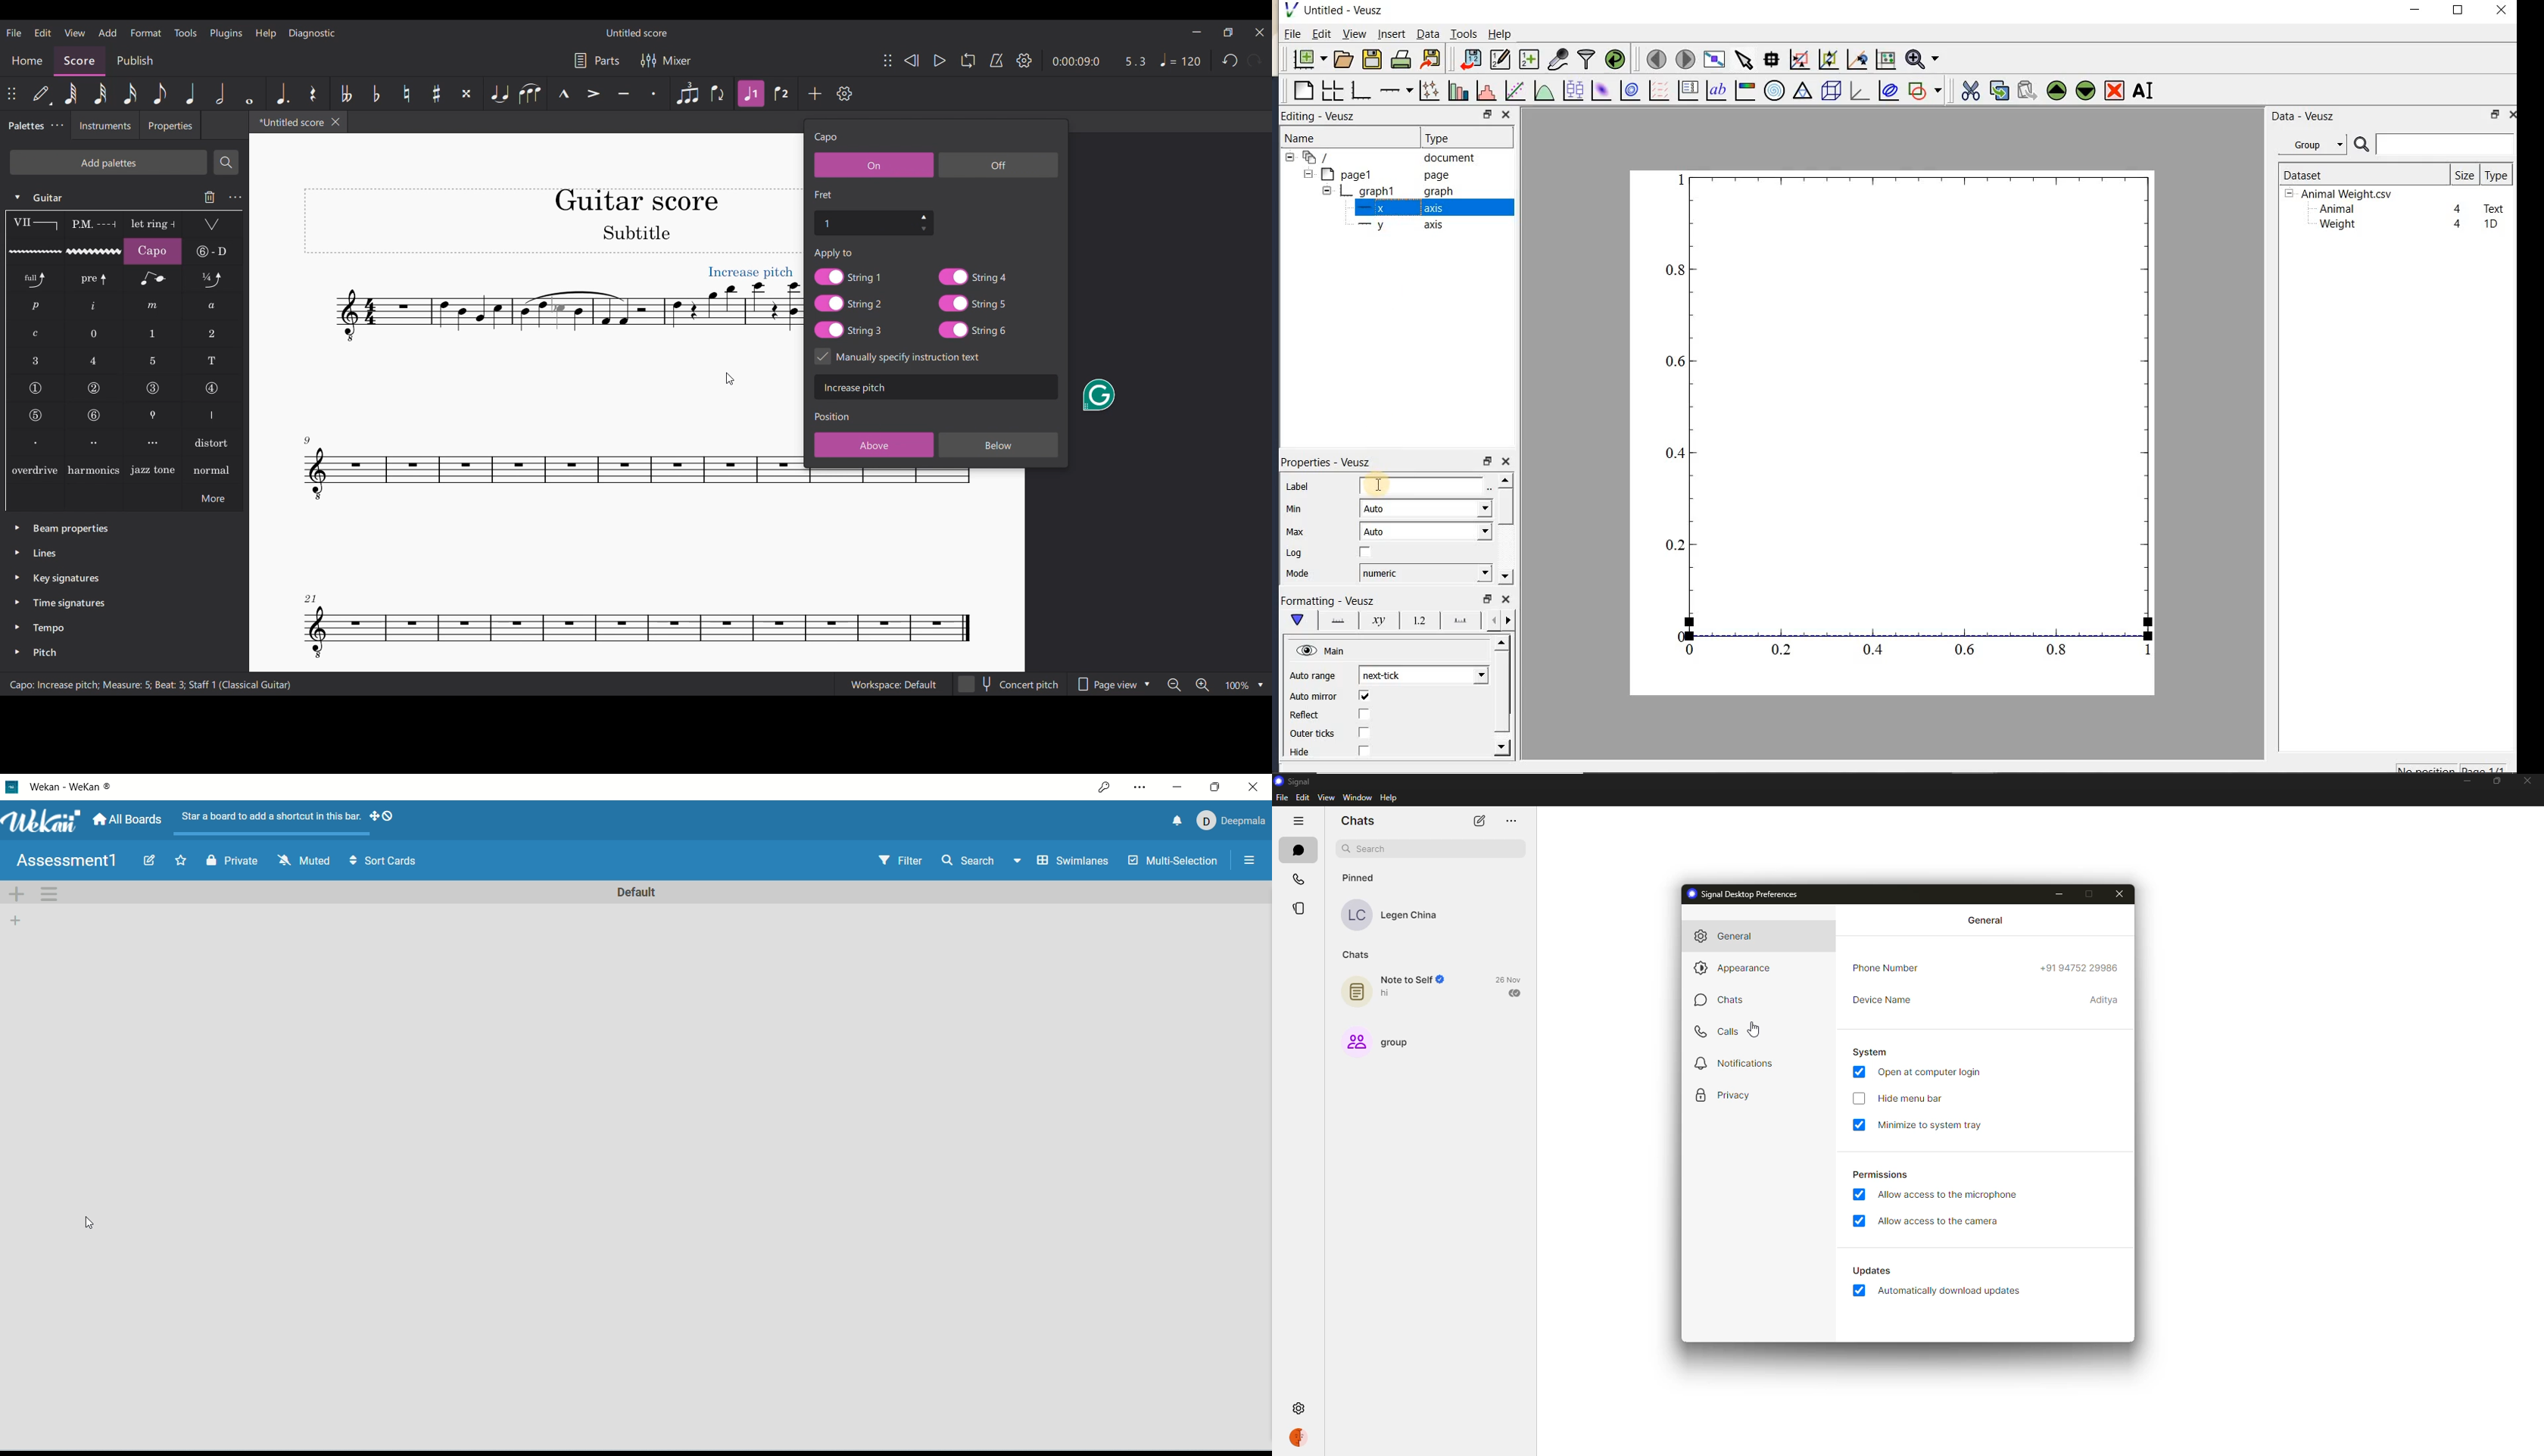 The image size is (2548, 1456). Describe the element at coordinates (1861, 1222) in the screenshot. I see `enabled` at that location.